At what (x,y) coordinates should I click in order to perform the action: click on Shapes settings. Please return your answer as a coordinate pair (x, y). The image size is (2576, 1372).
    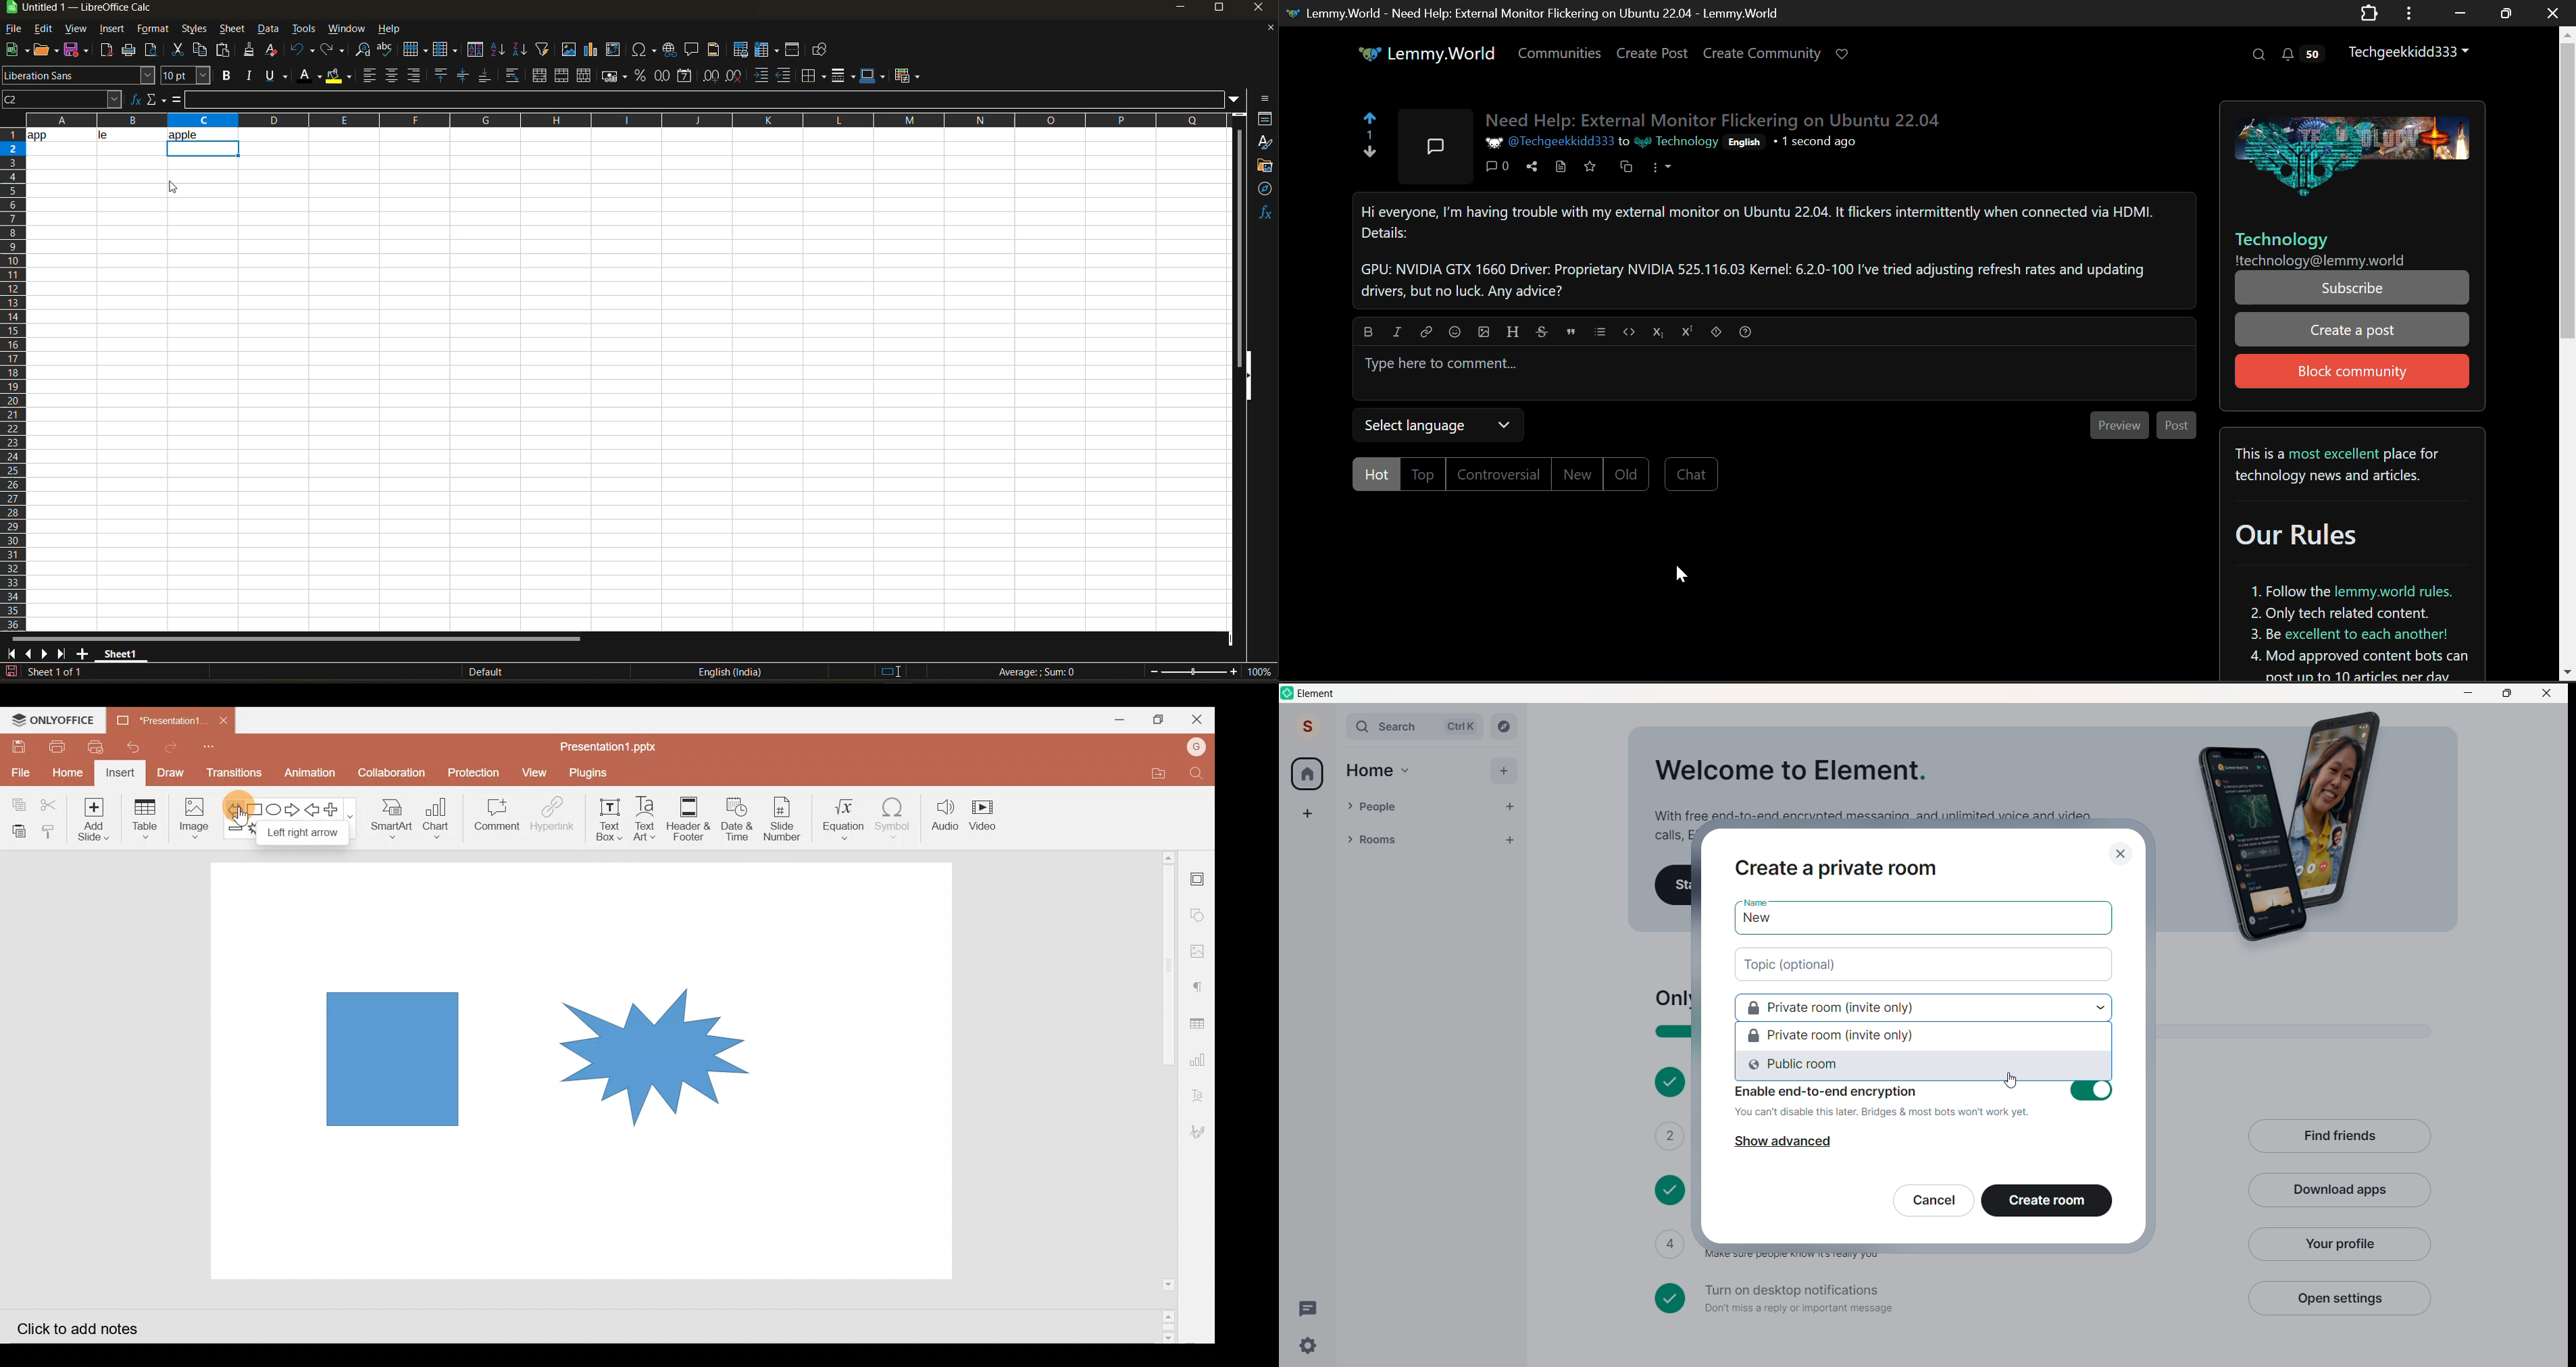
    Looking at the image, I should click on (1199, 913).